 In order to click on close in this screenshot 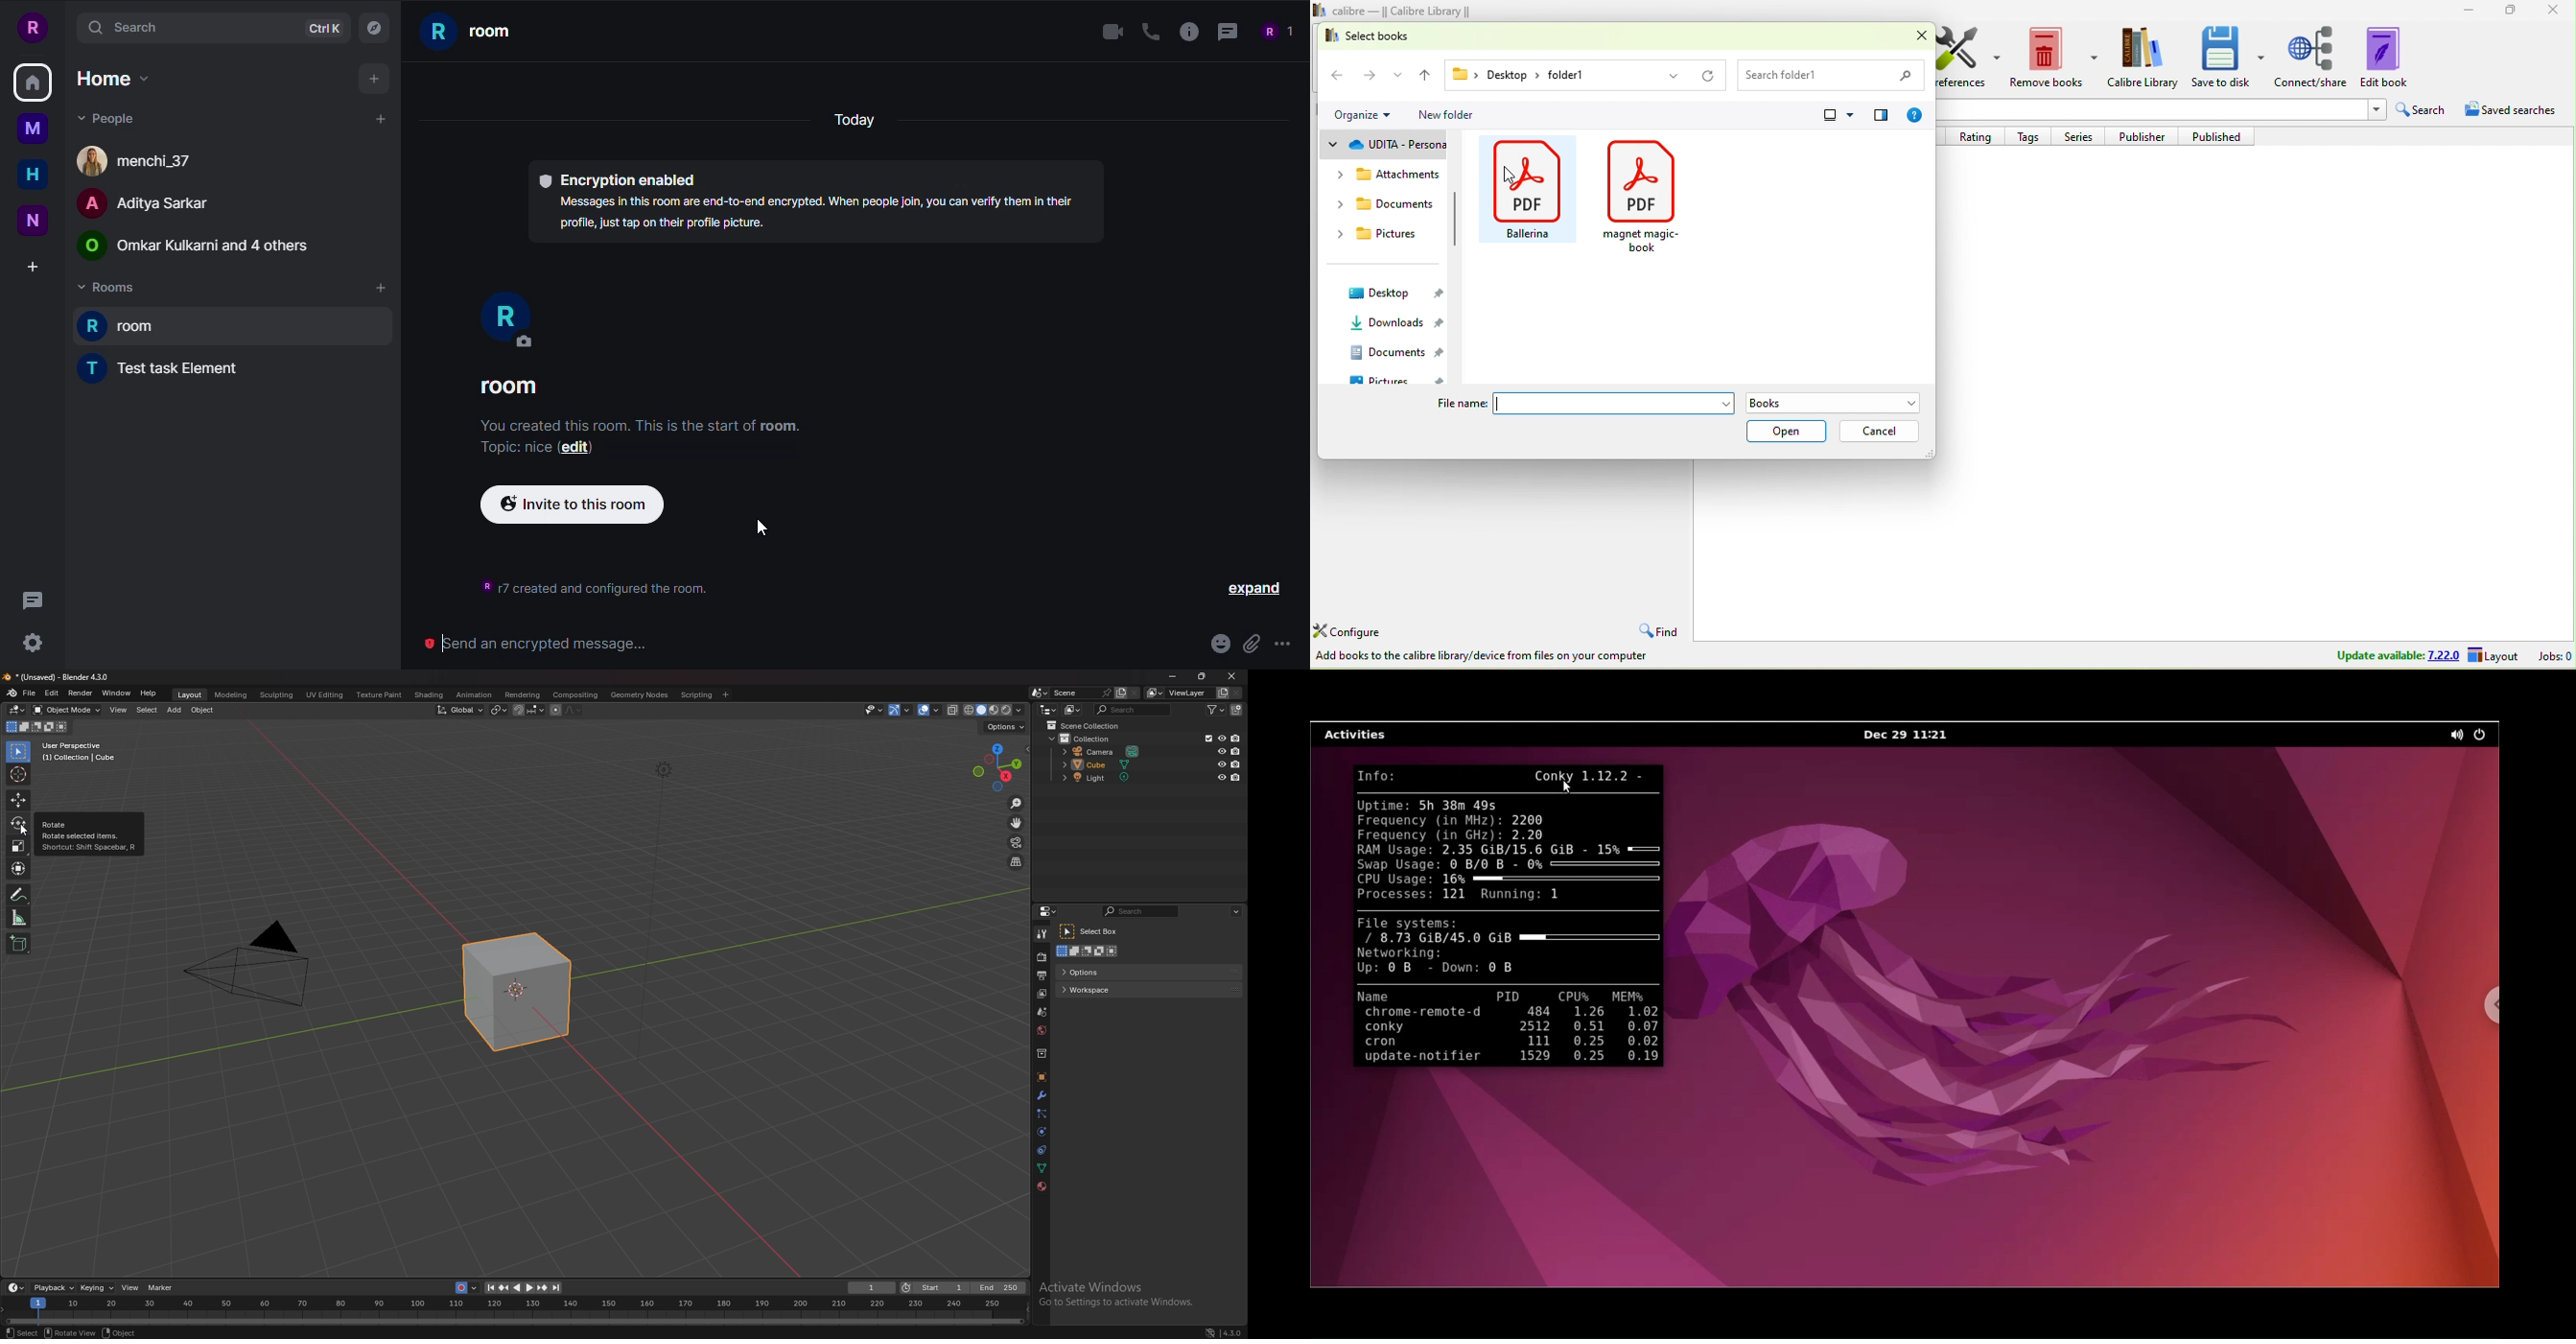, I will do `click(2555, 12)`.